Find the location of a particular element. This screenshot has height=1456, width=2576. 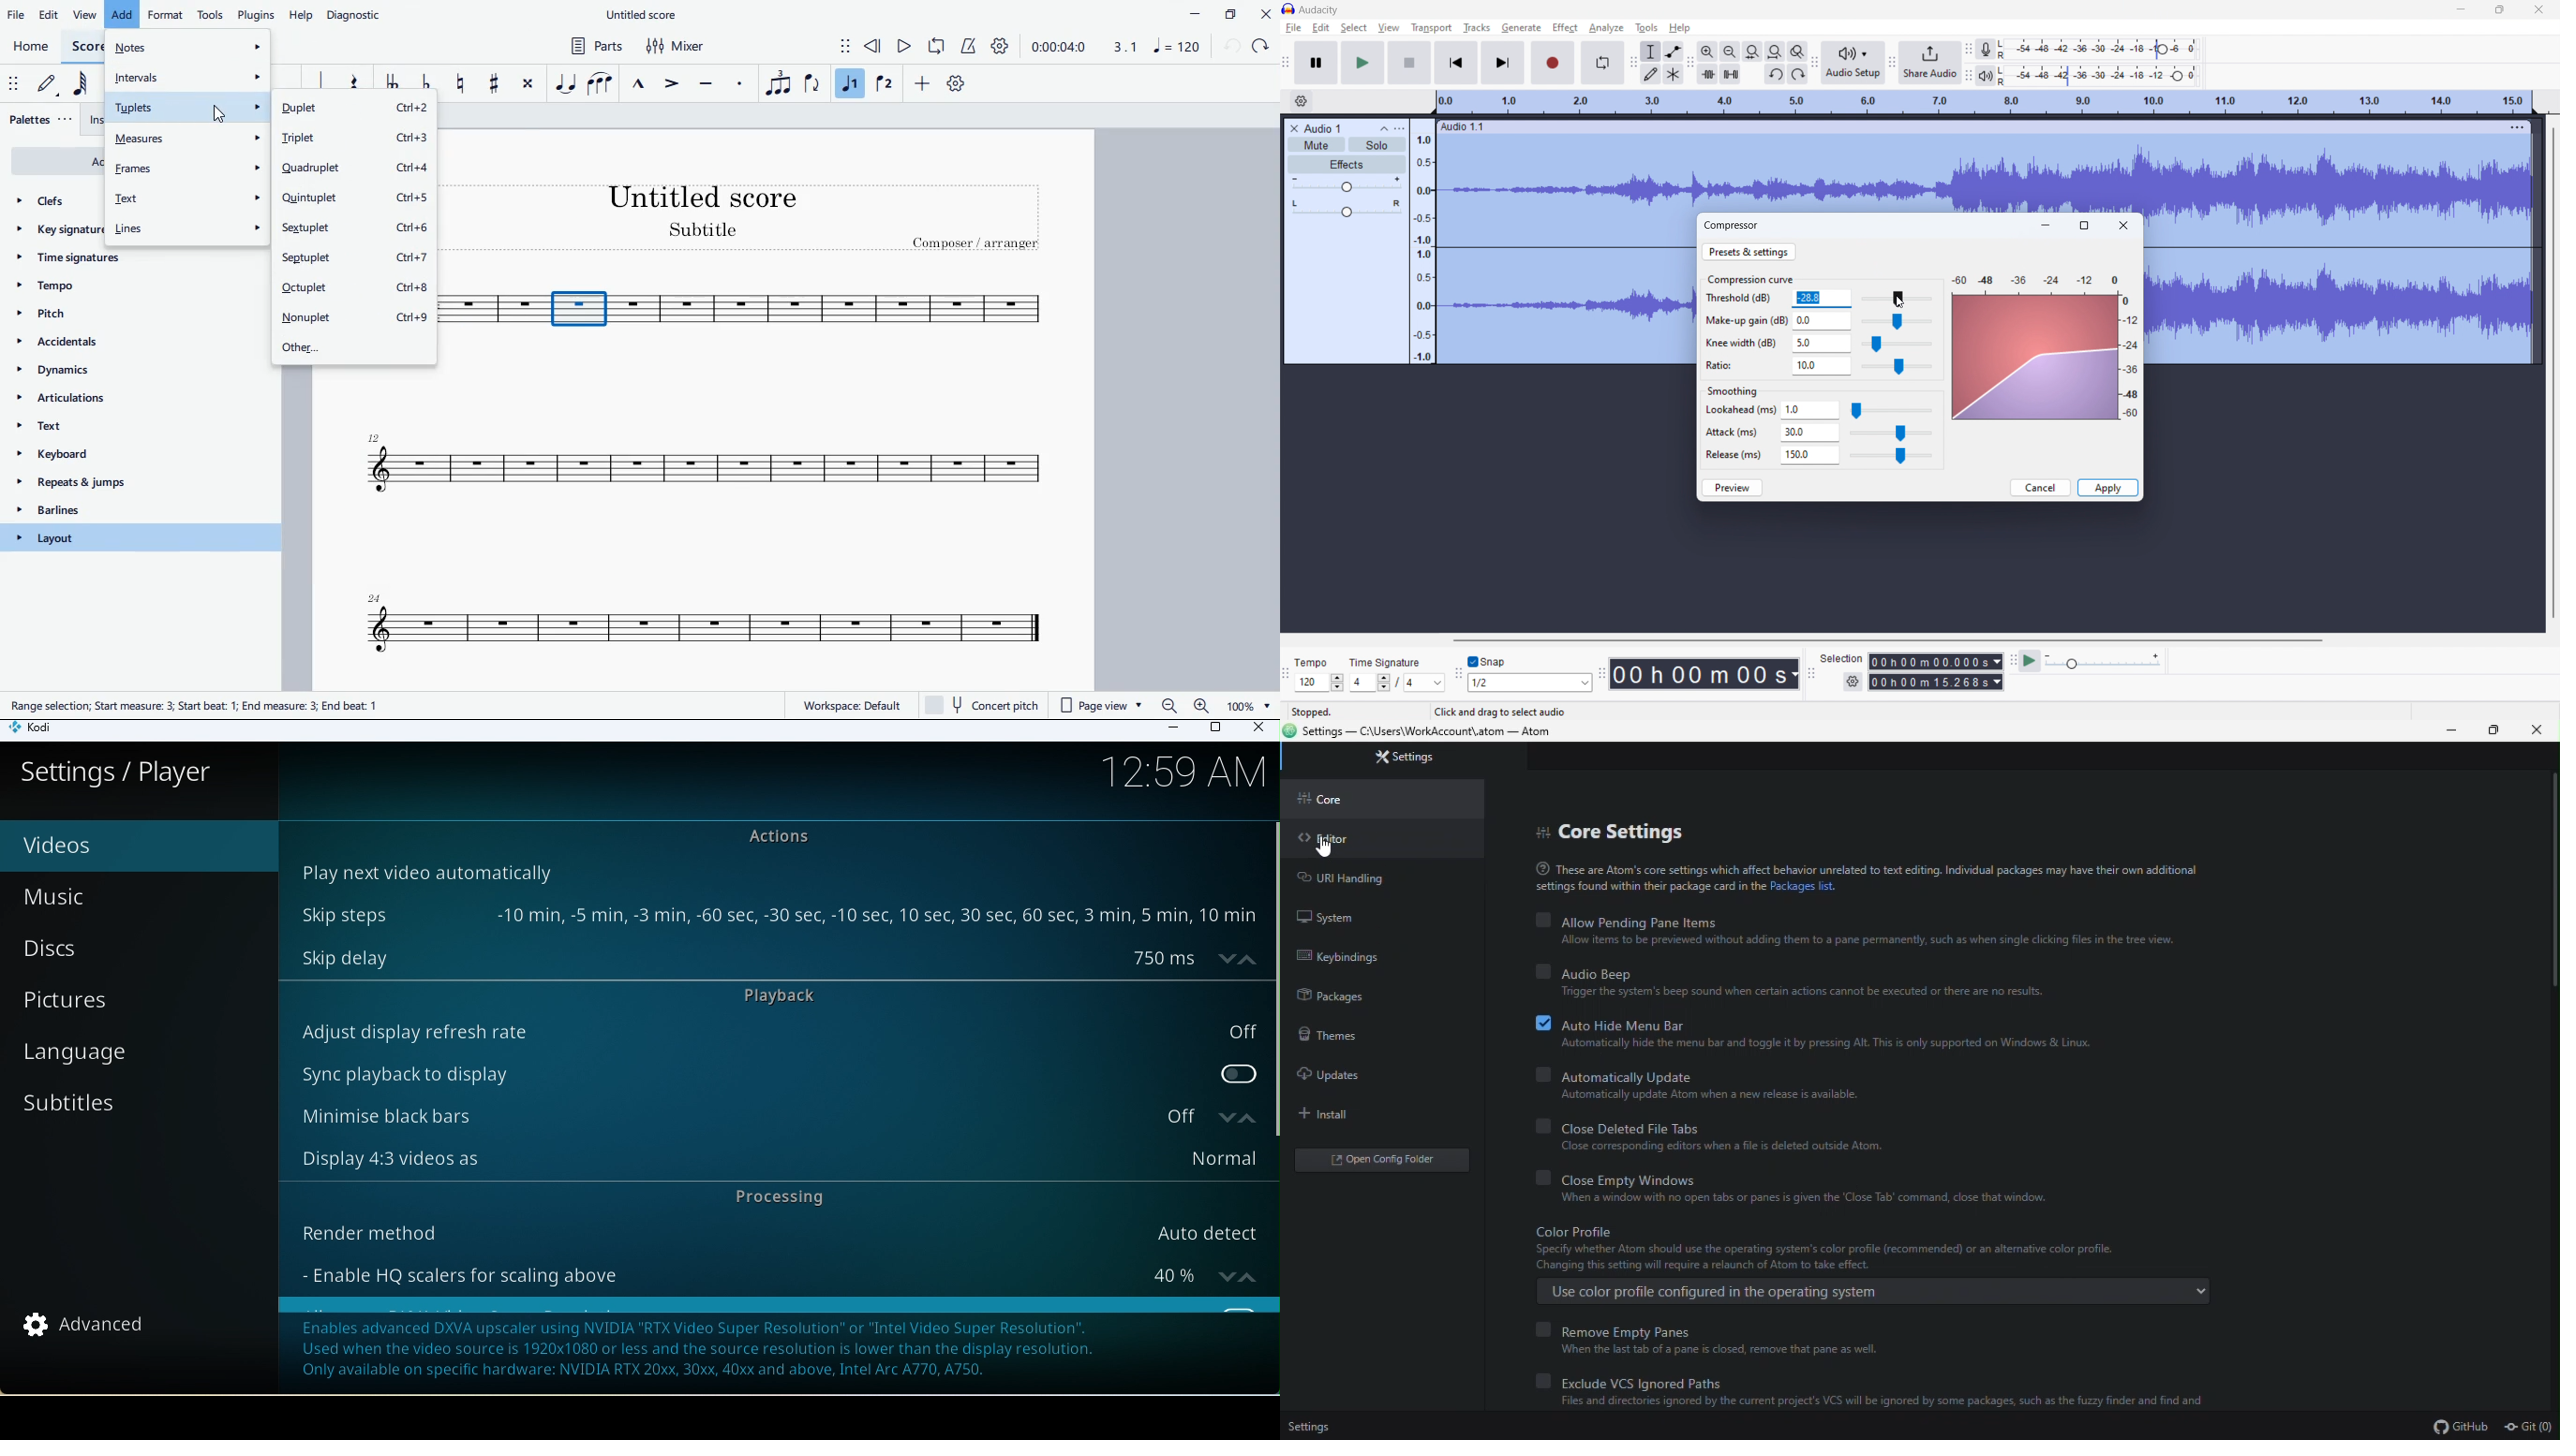

increase/decrease is located at coordinates (1240, 1272).